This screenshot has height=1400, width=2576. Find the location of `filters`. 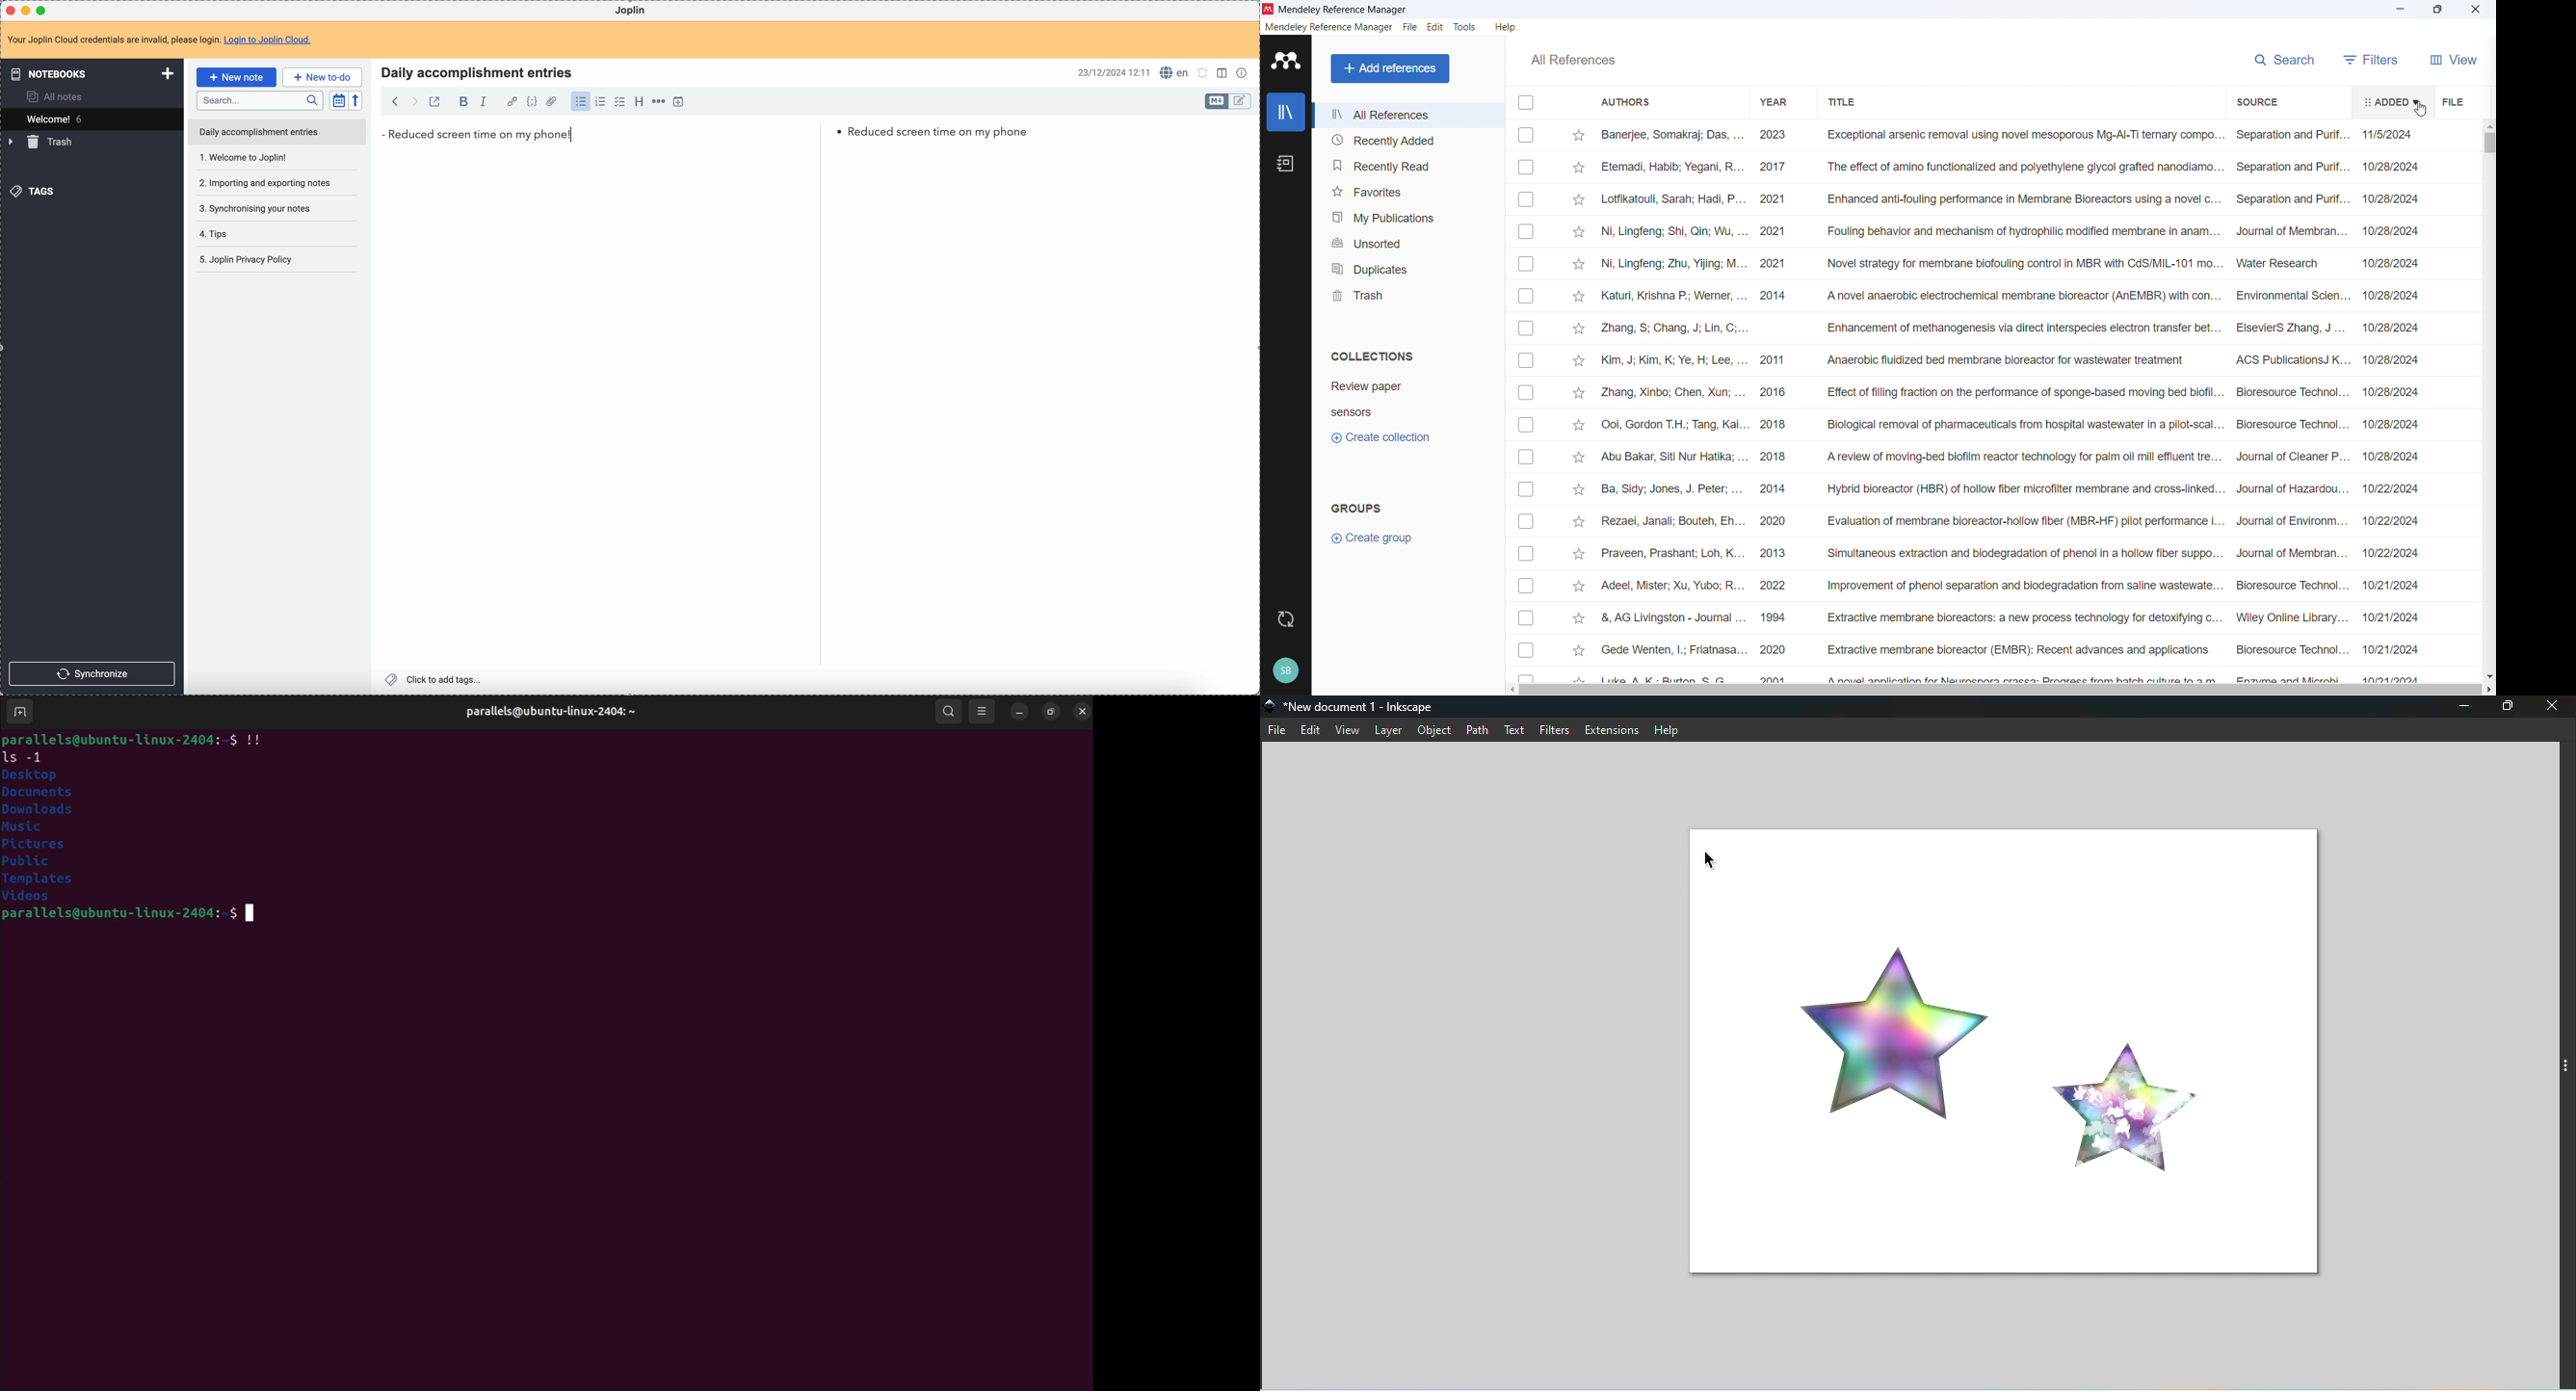

filters is located at coordinates (2372, 61).